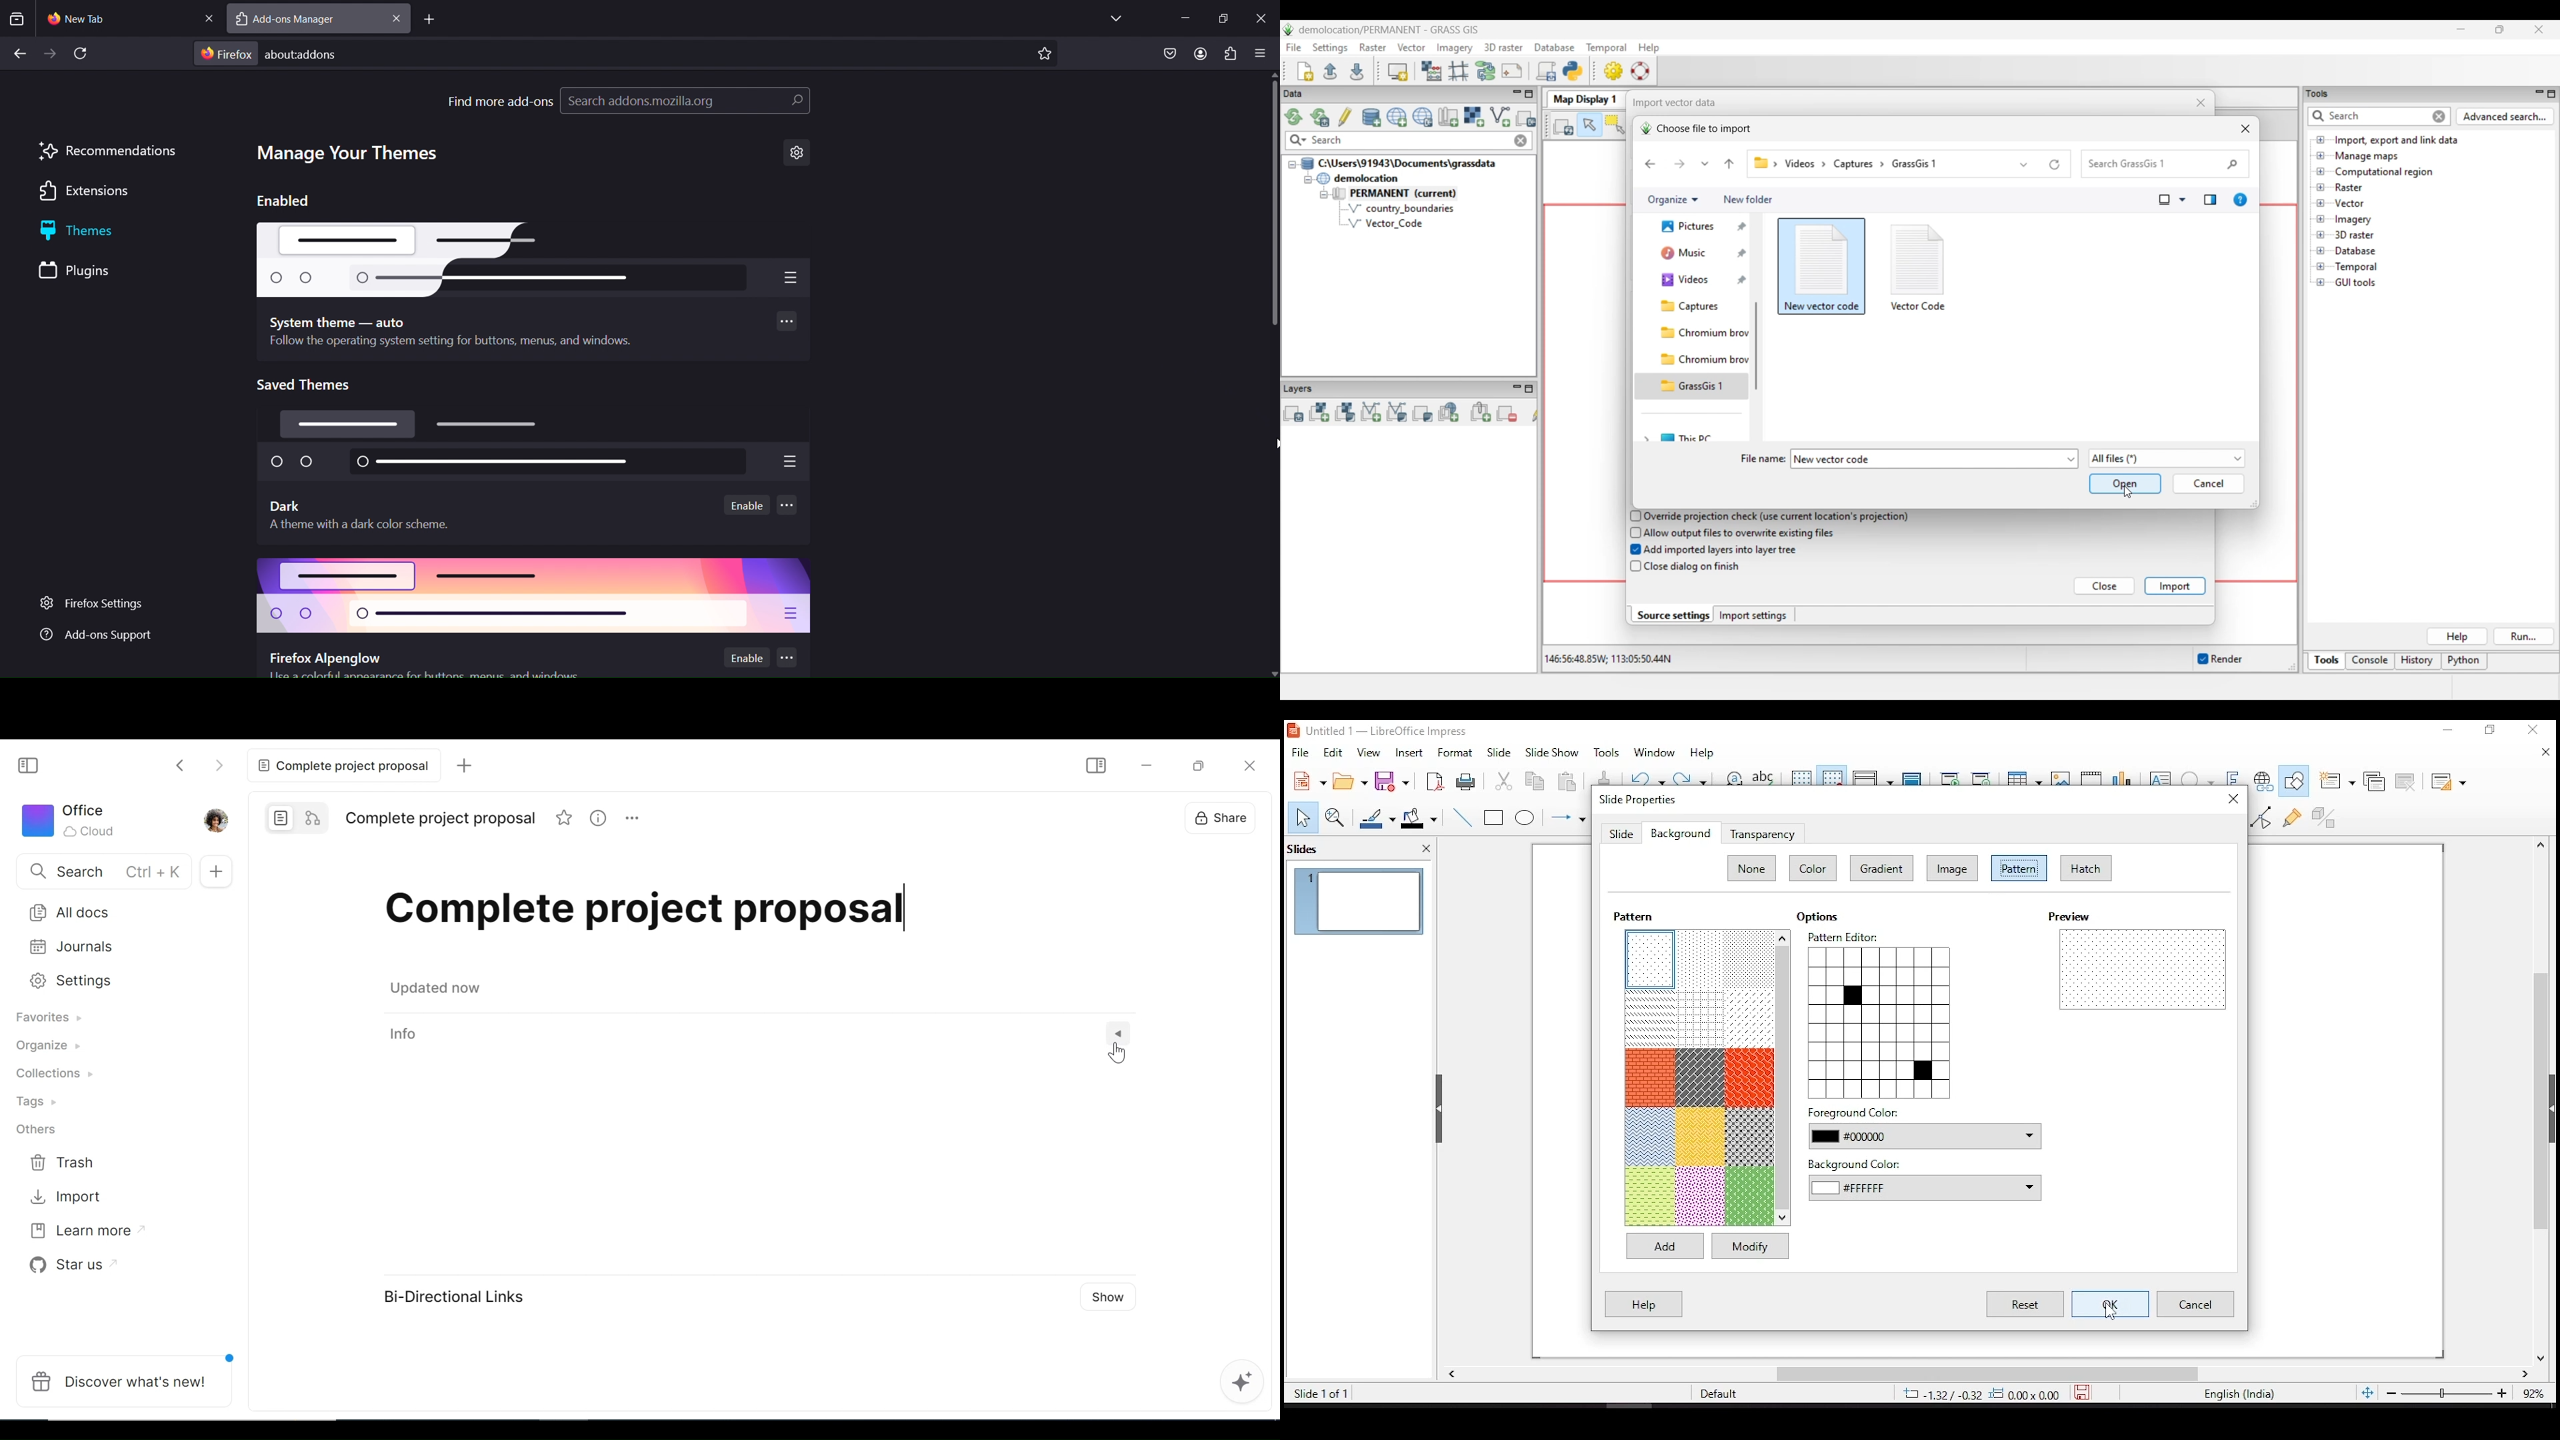 This screenshot has width=2576, height=1456. Describe the element at coordinates (1750, 1135) in the screenshot. I see `pattern` at that location.